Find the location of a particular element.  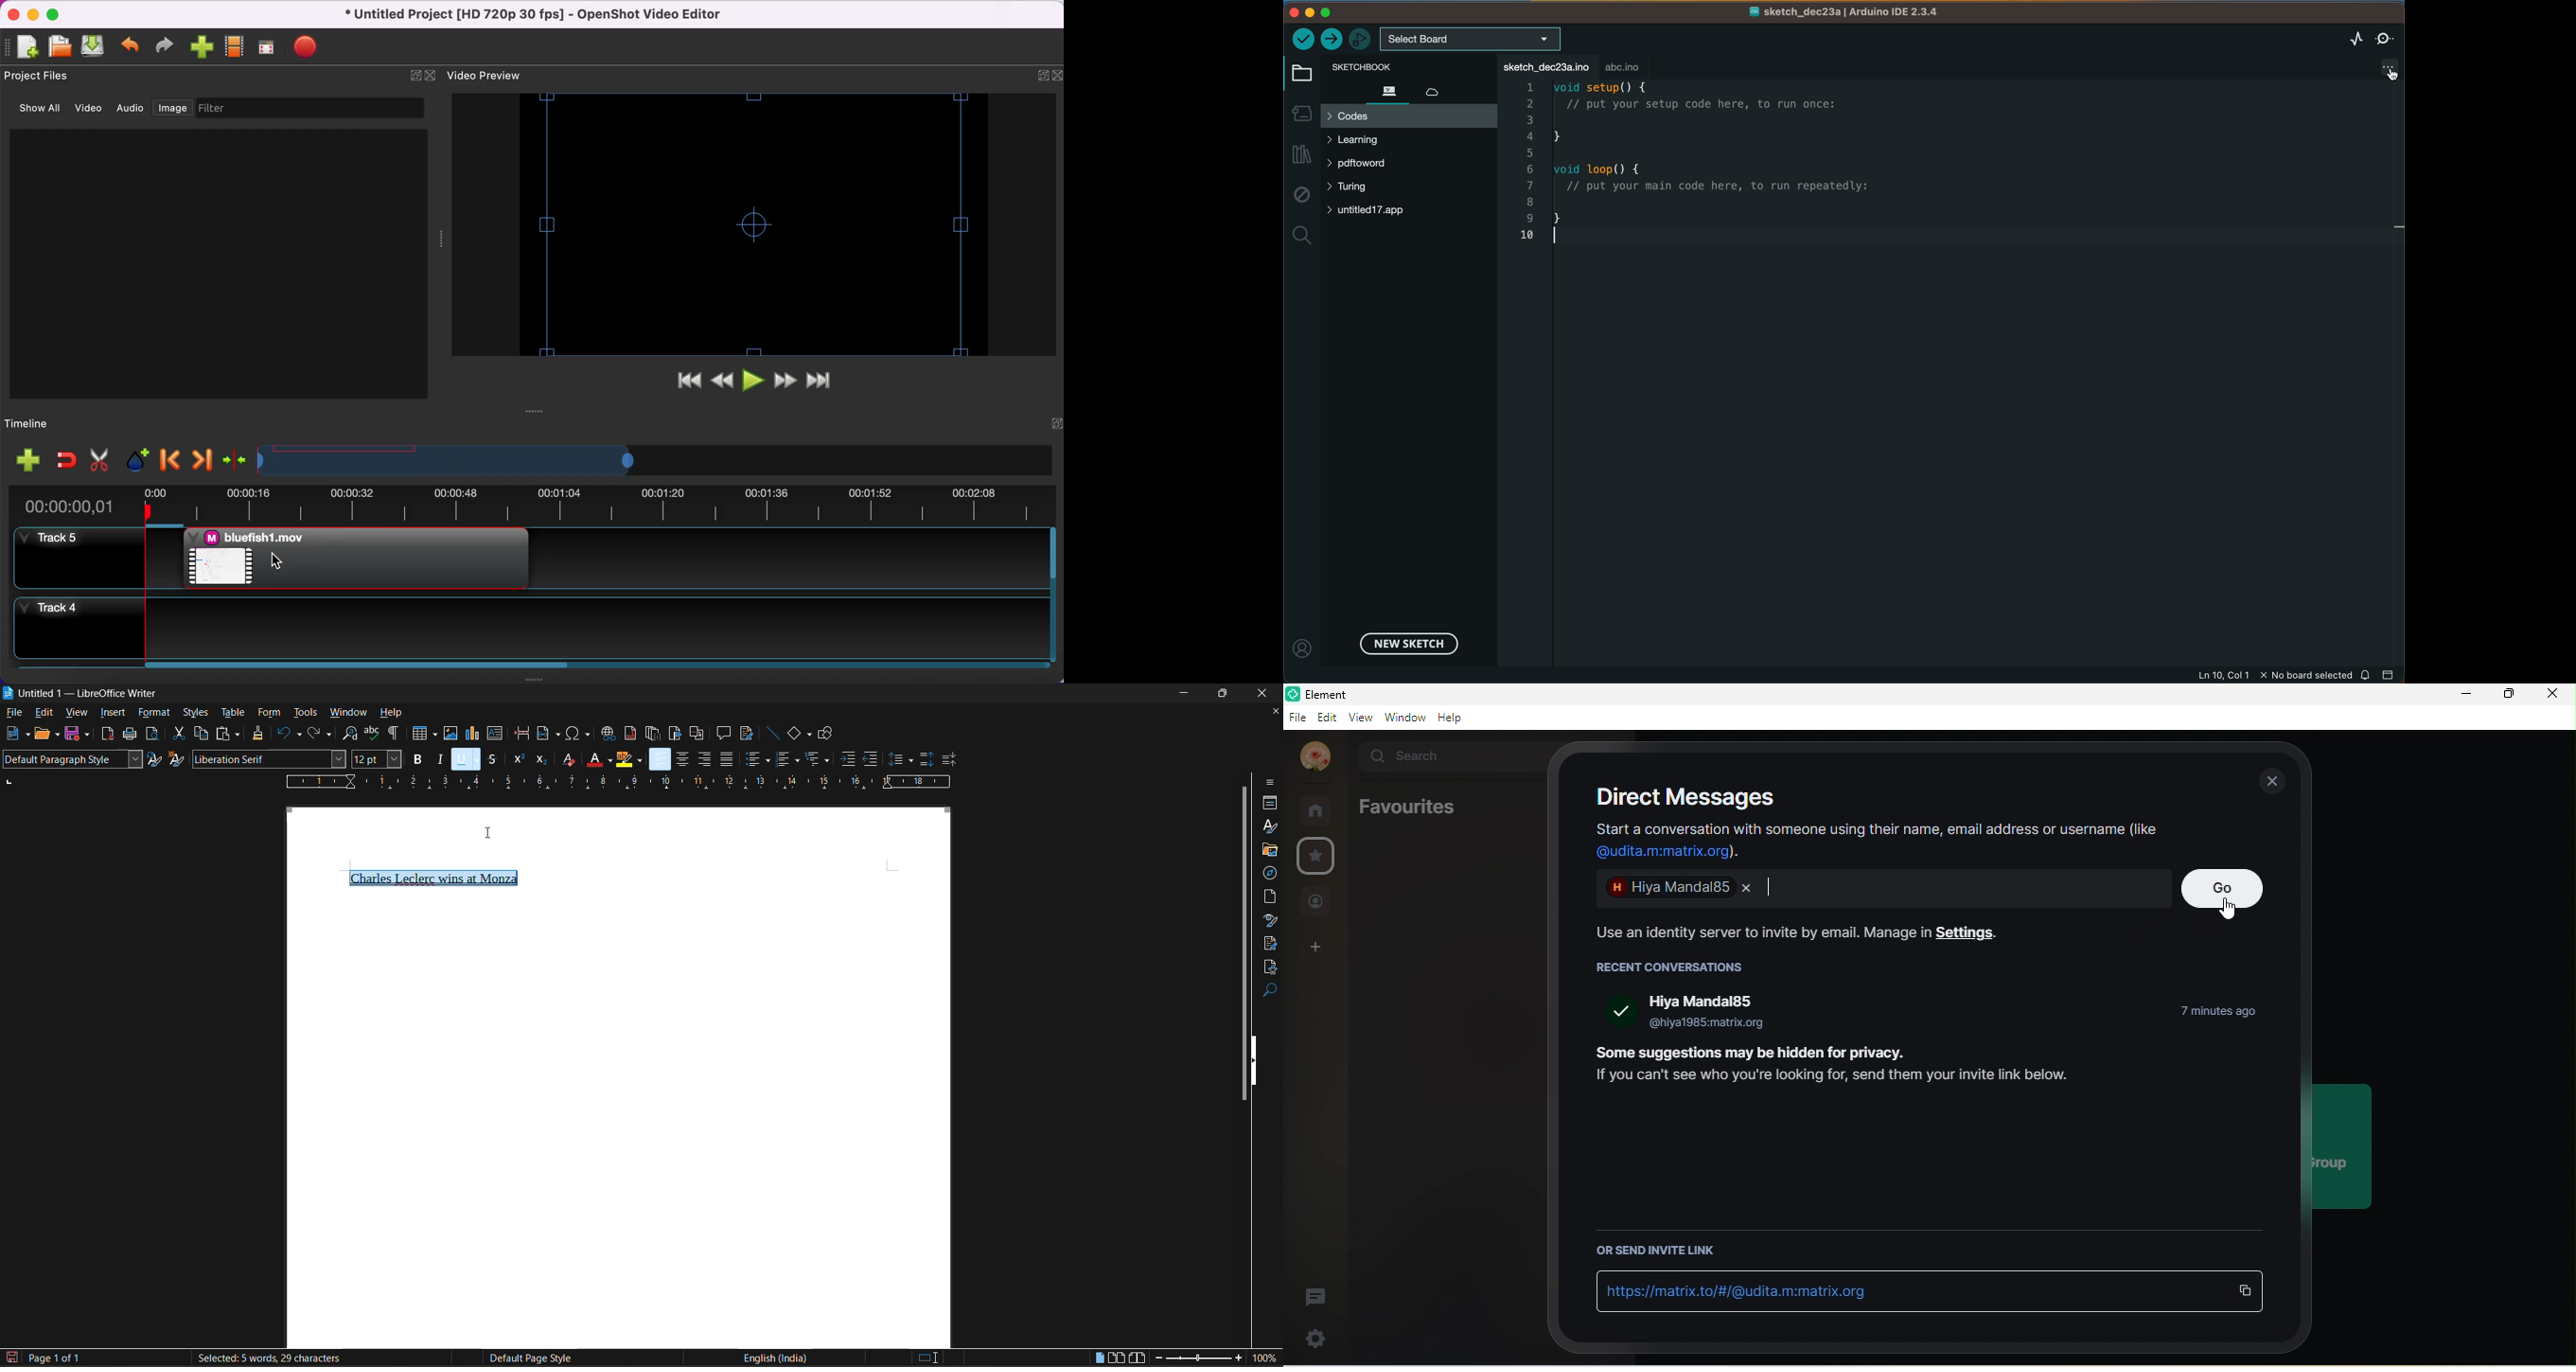

cut is located at coordinates (179, 732).